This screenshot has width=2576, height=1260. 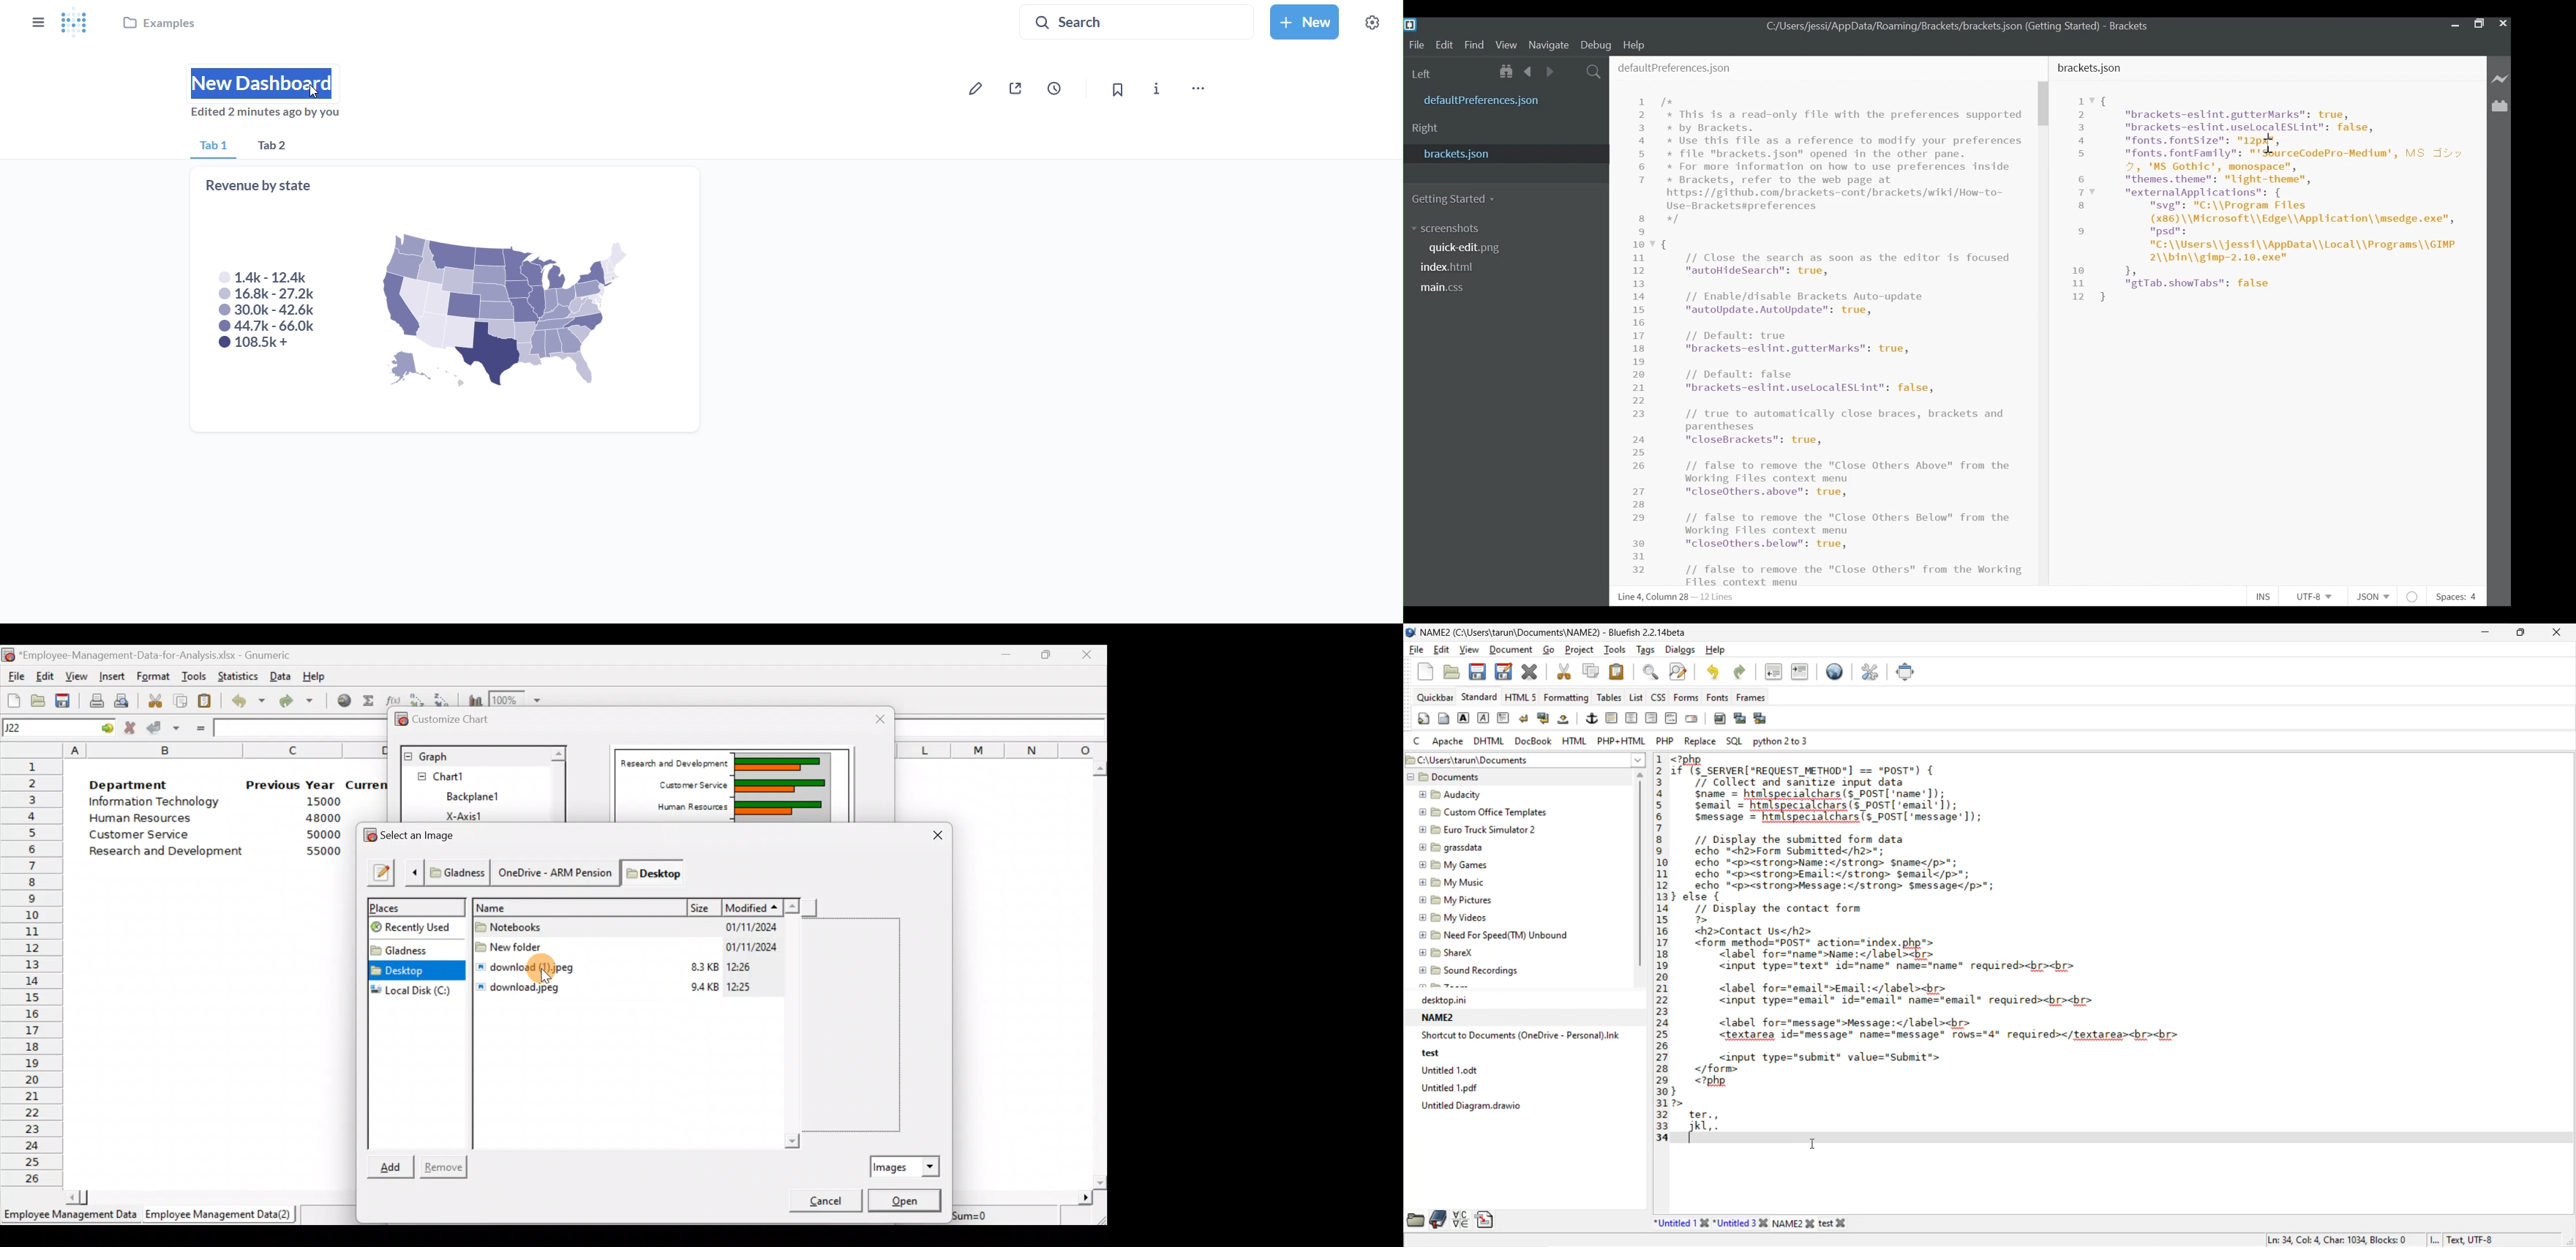 What do you see at coordinates (1456, 197) in the screenshot?
I see `Getting Started` at bounding box center [1456, 197].